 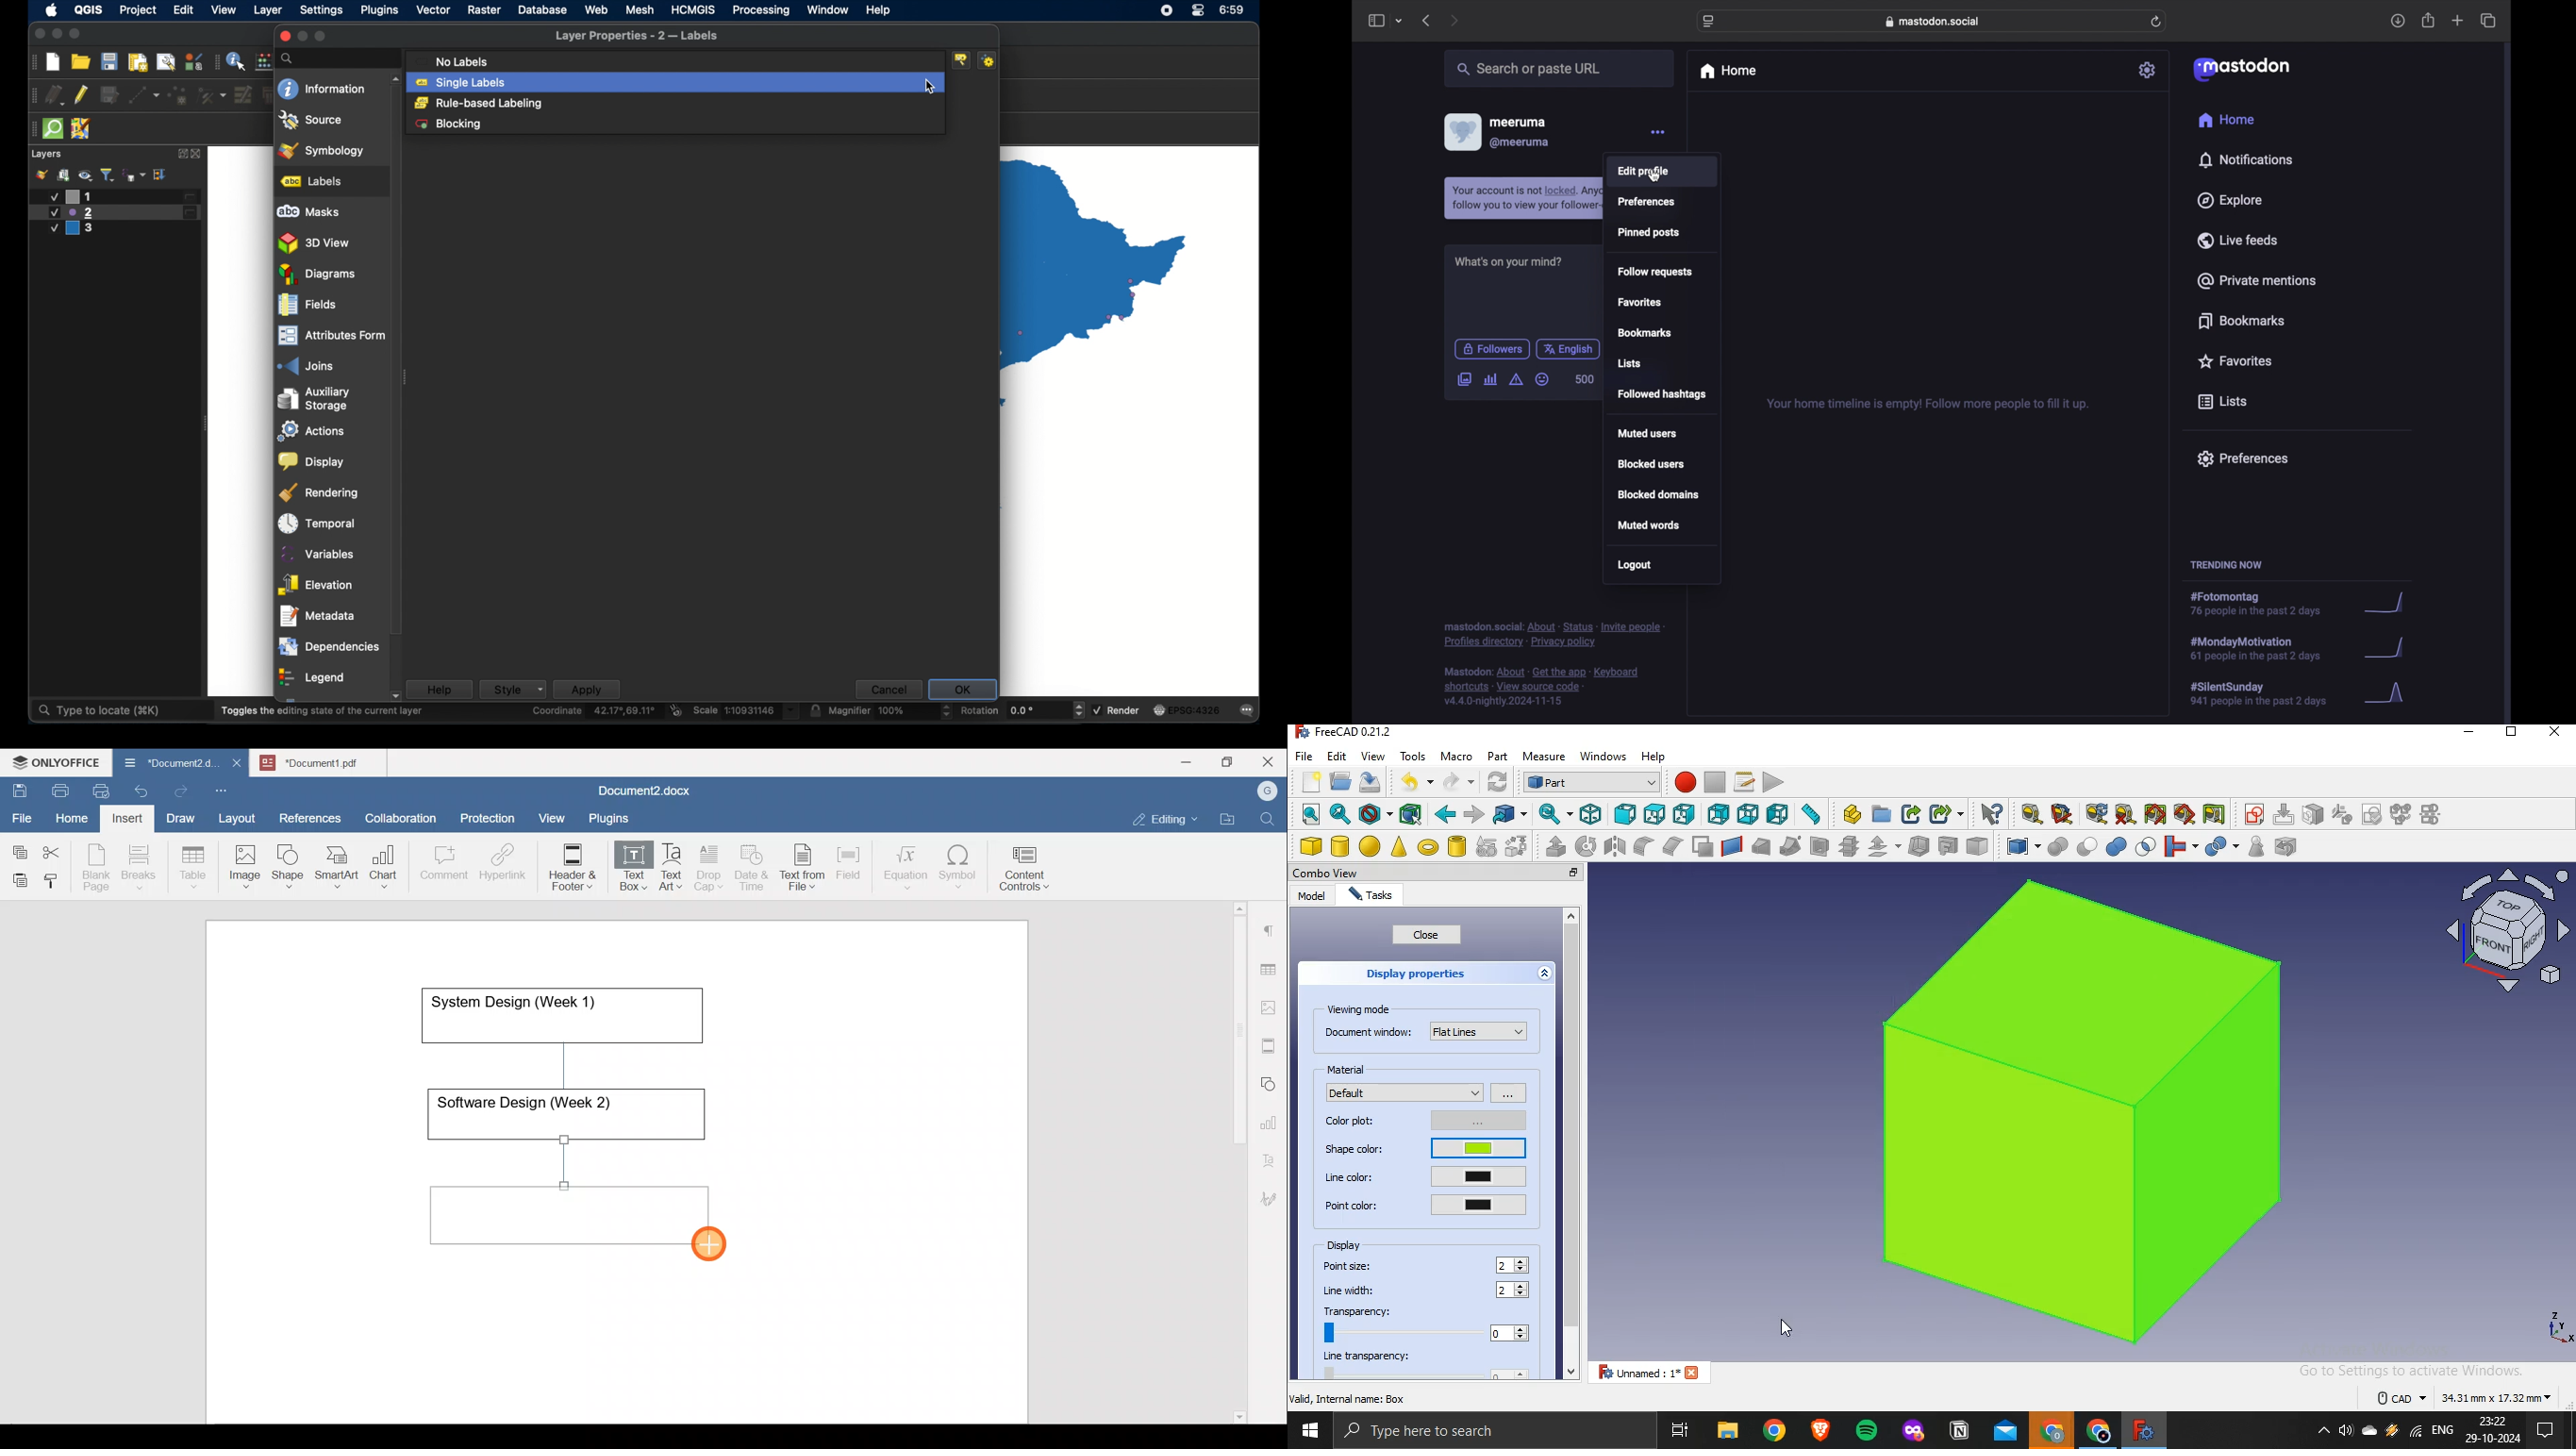 I want to click on open layout manager, so click(x=166, y=62).